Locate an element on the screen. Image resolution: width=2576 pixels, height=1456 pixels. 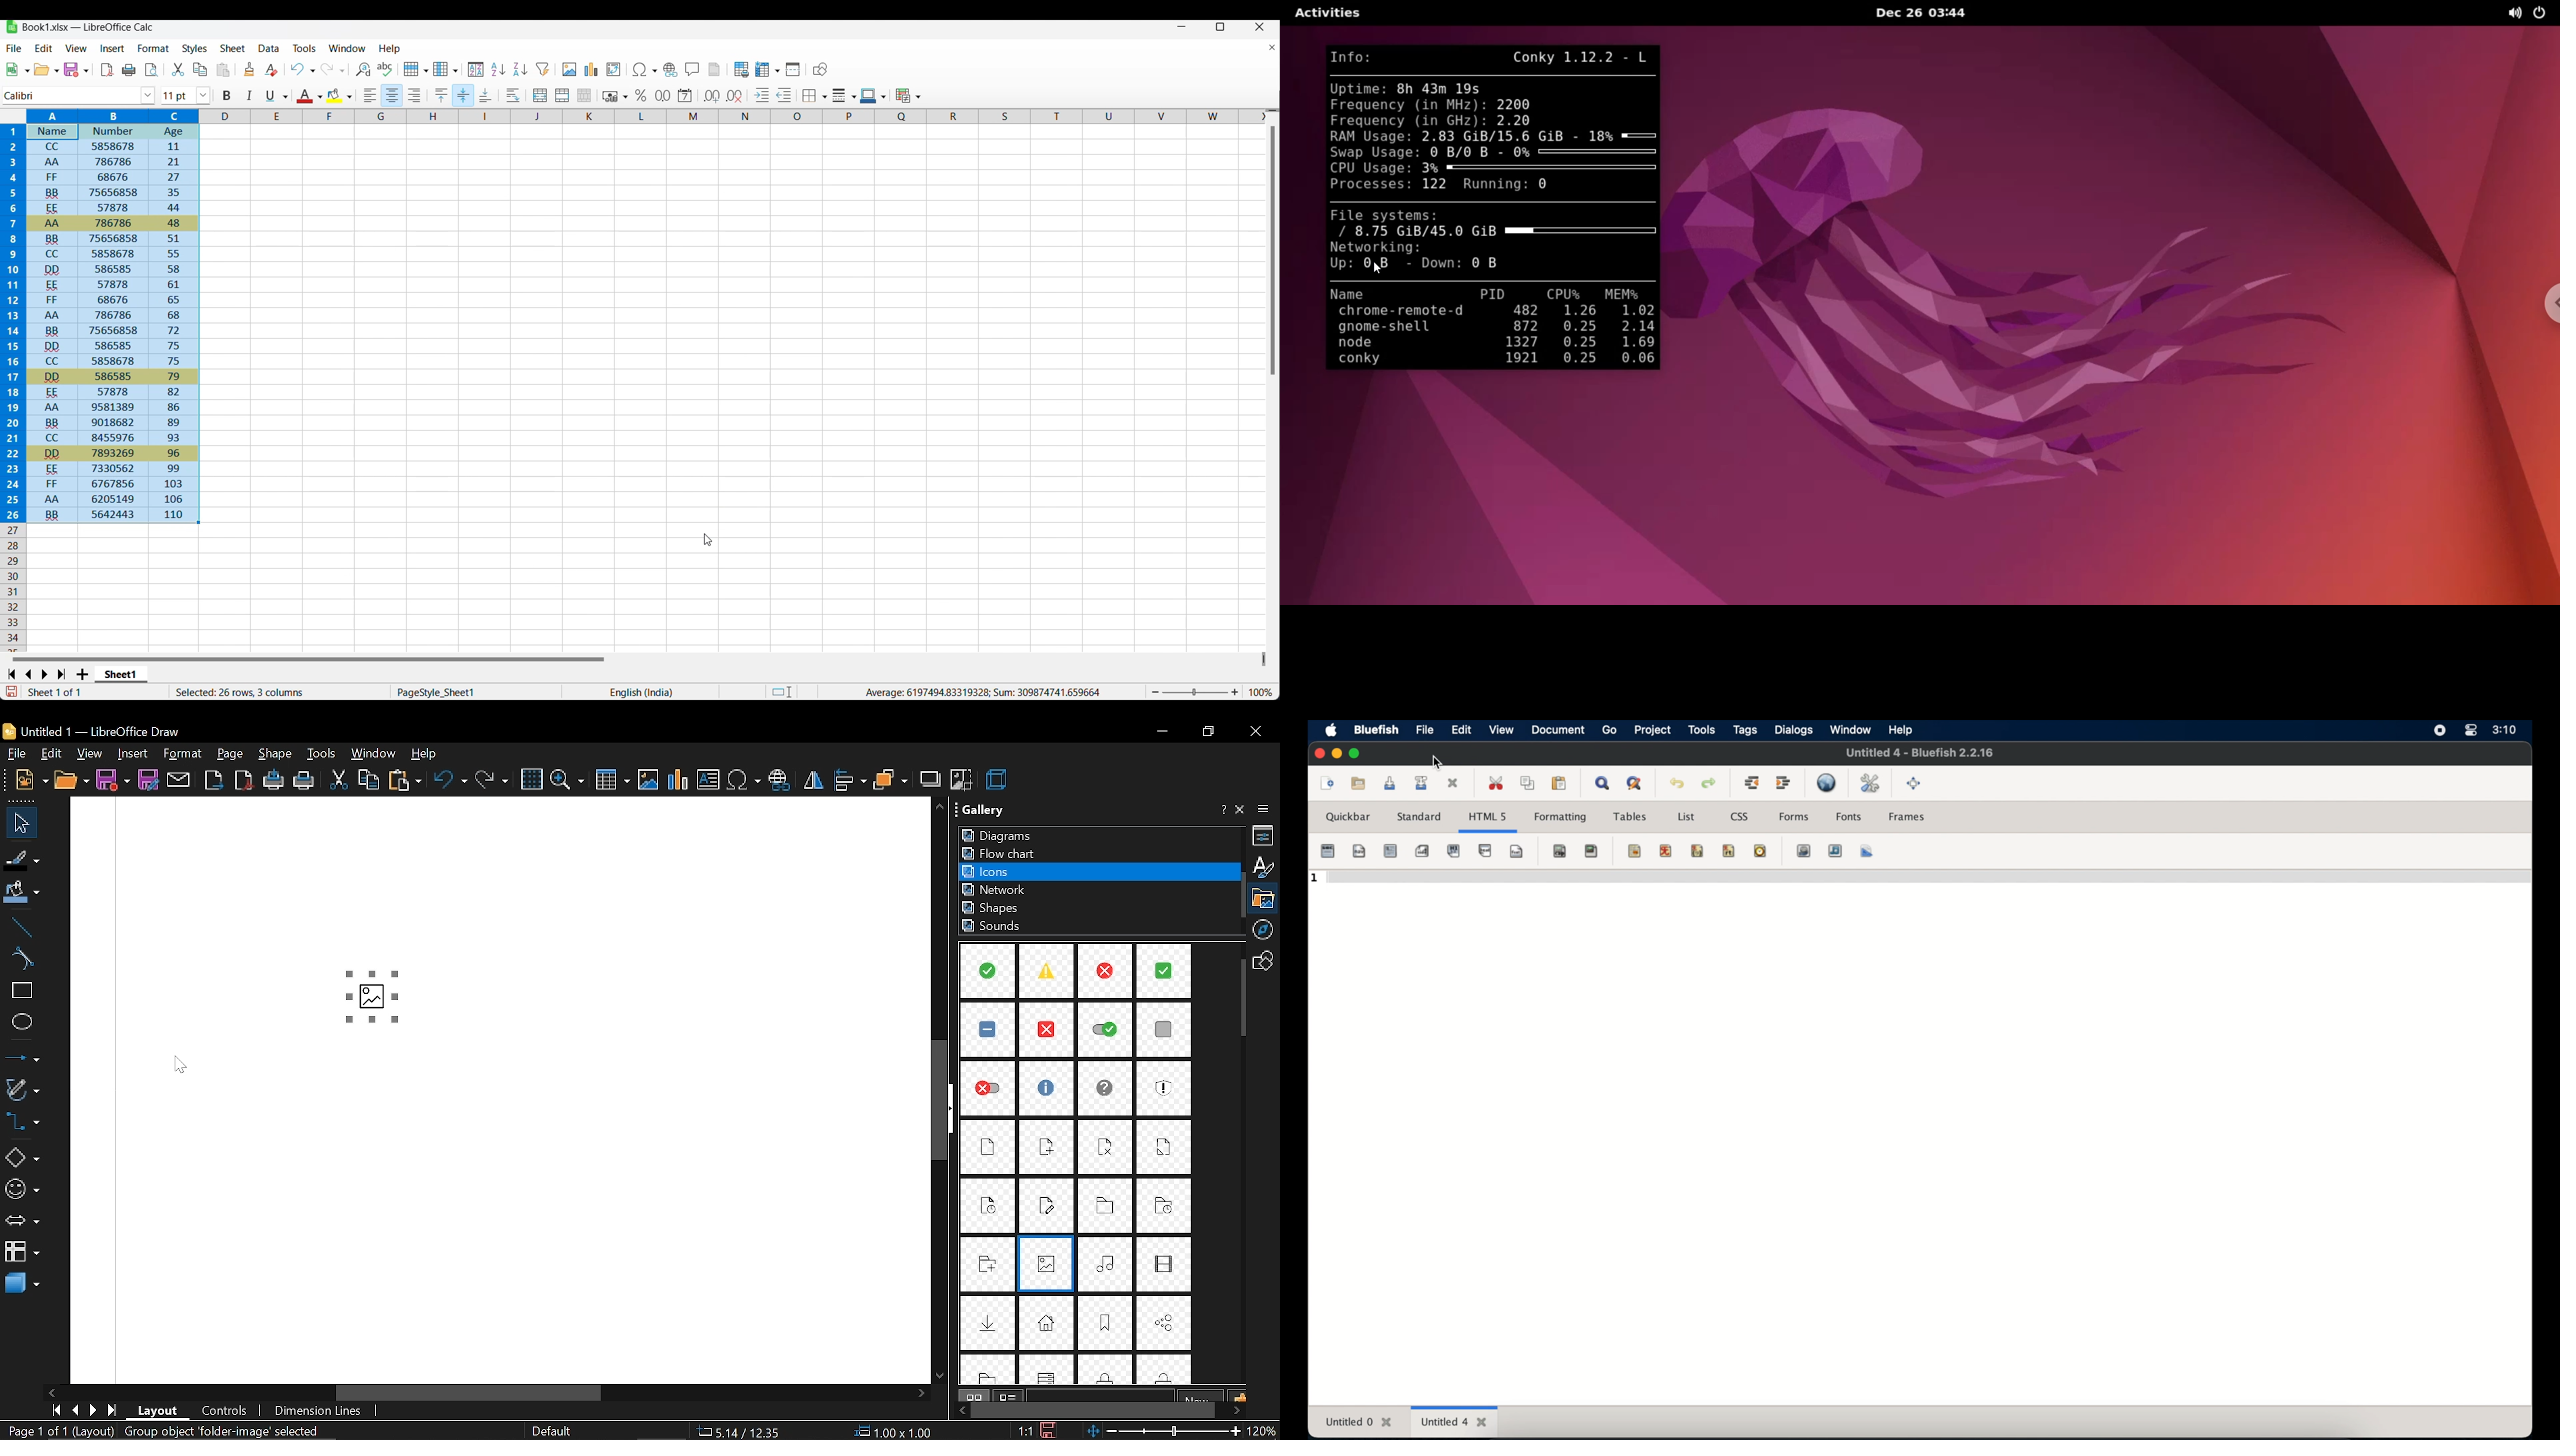
Underline options is located at coordinates (277, 96).